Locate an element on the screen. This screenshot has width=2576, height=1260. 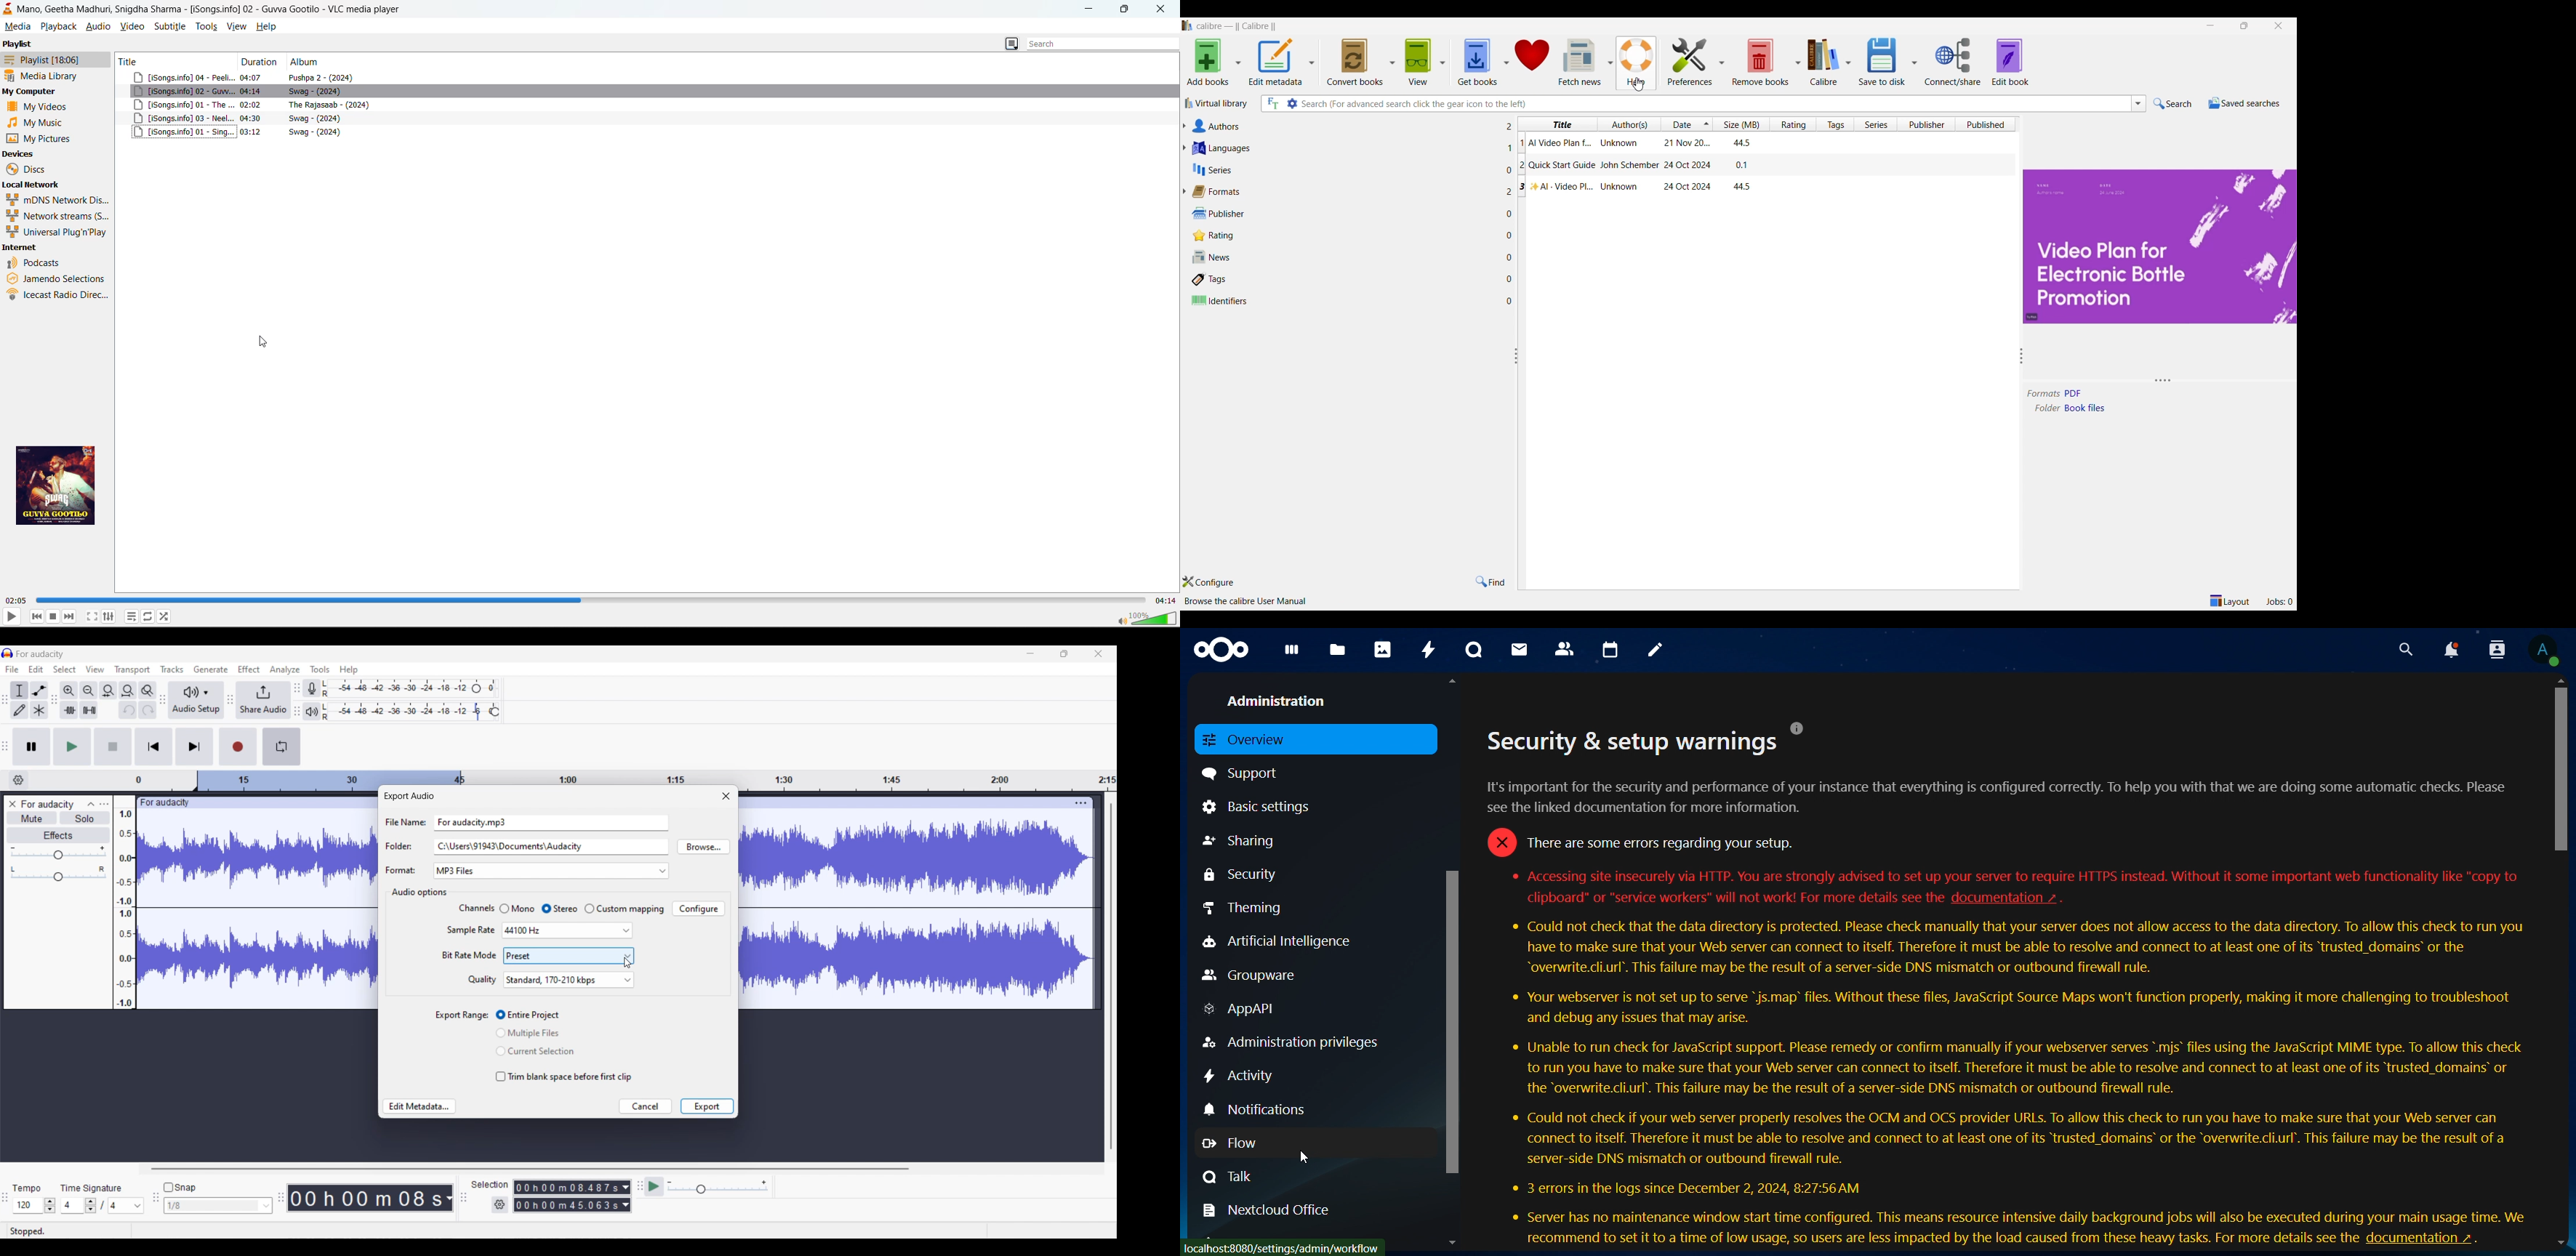
theming is located at coordinates (1255, 907).